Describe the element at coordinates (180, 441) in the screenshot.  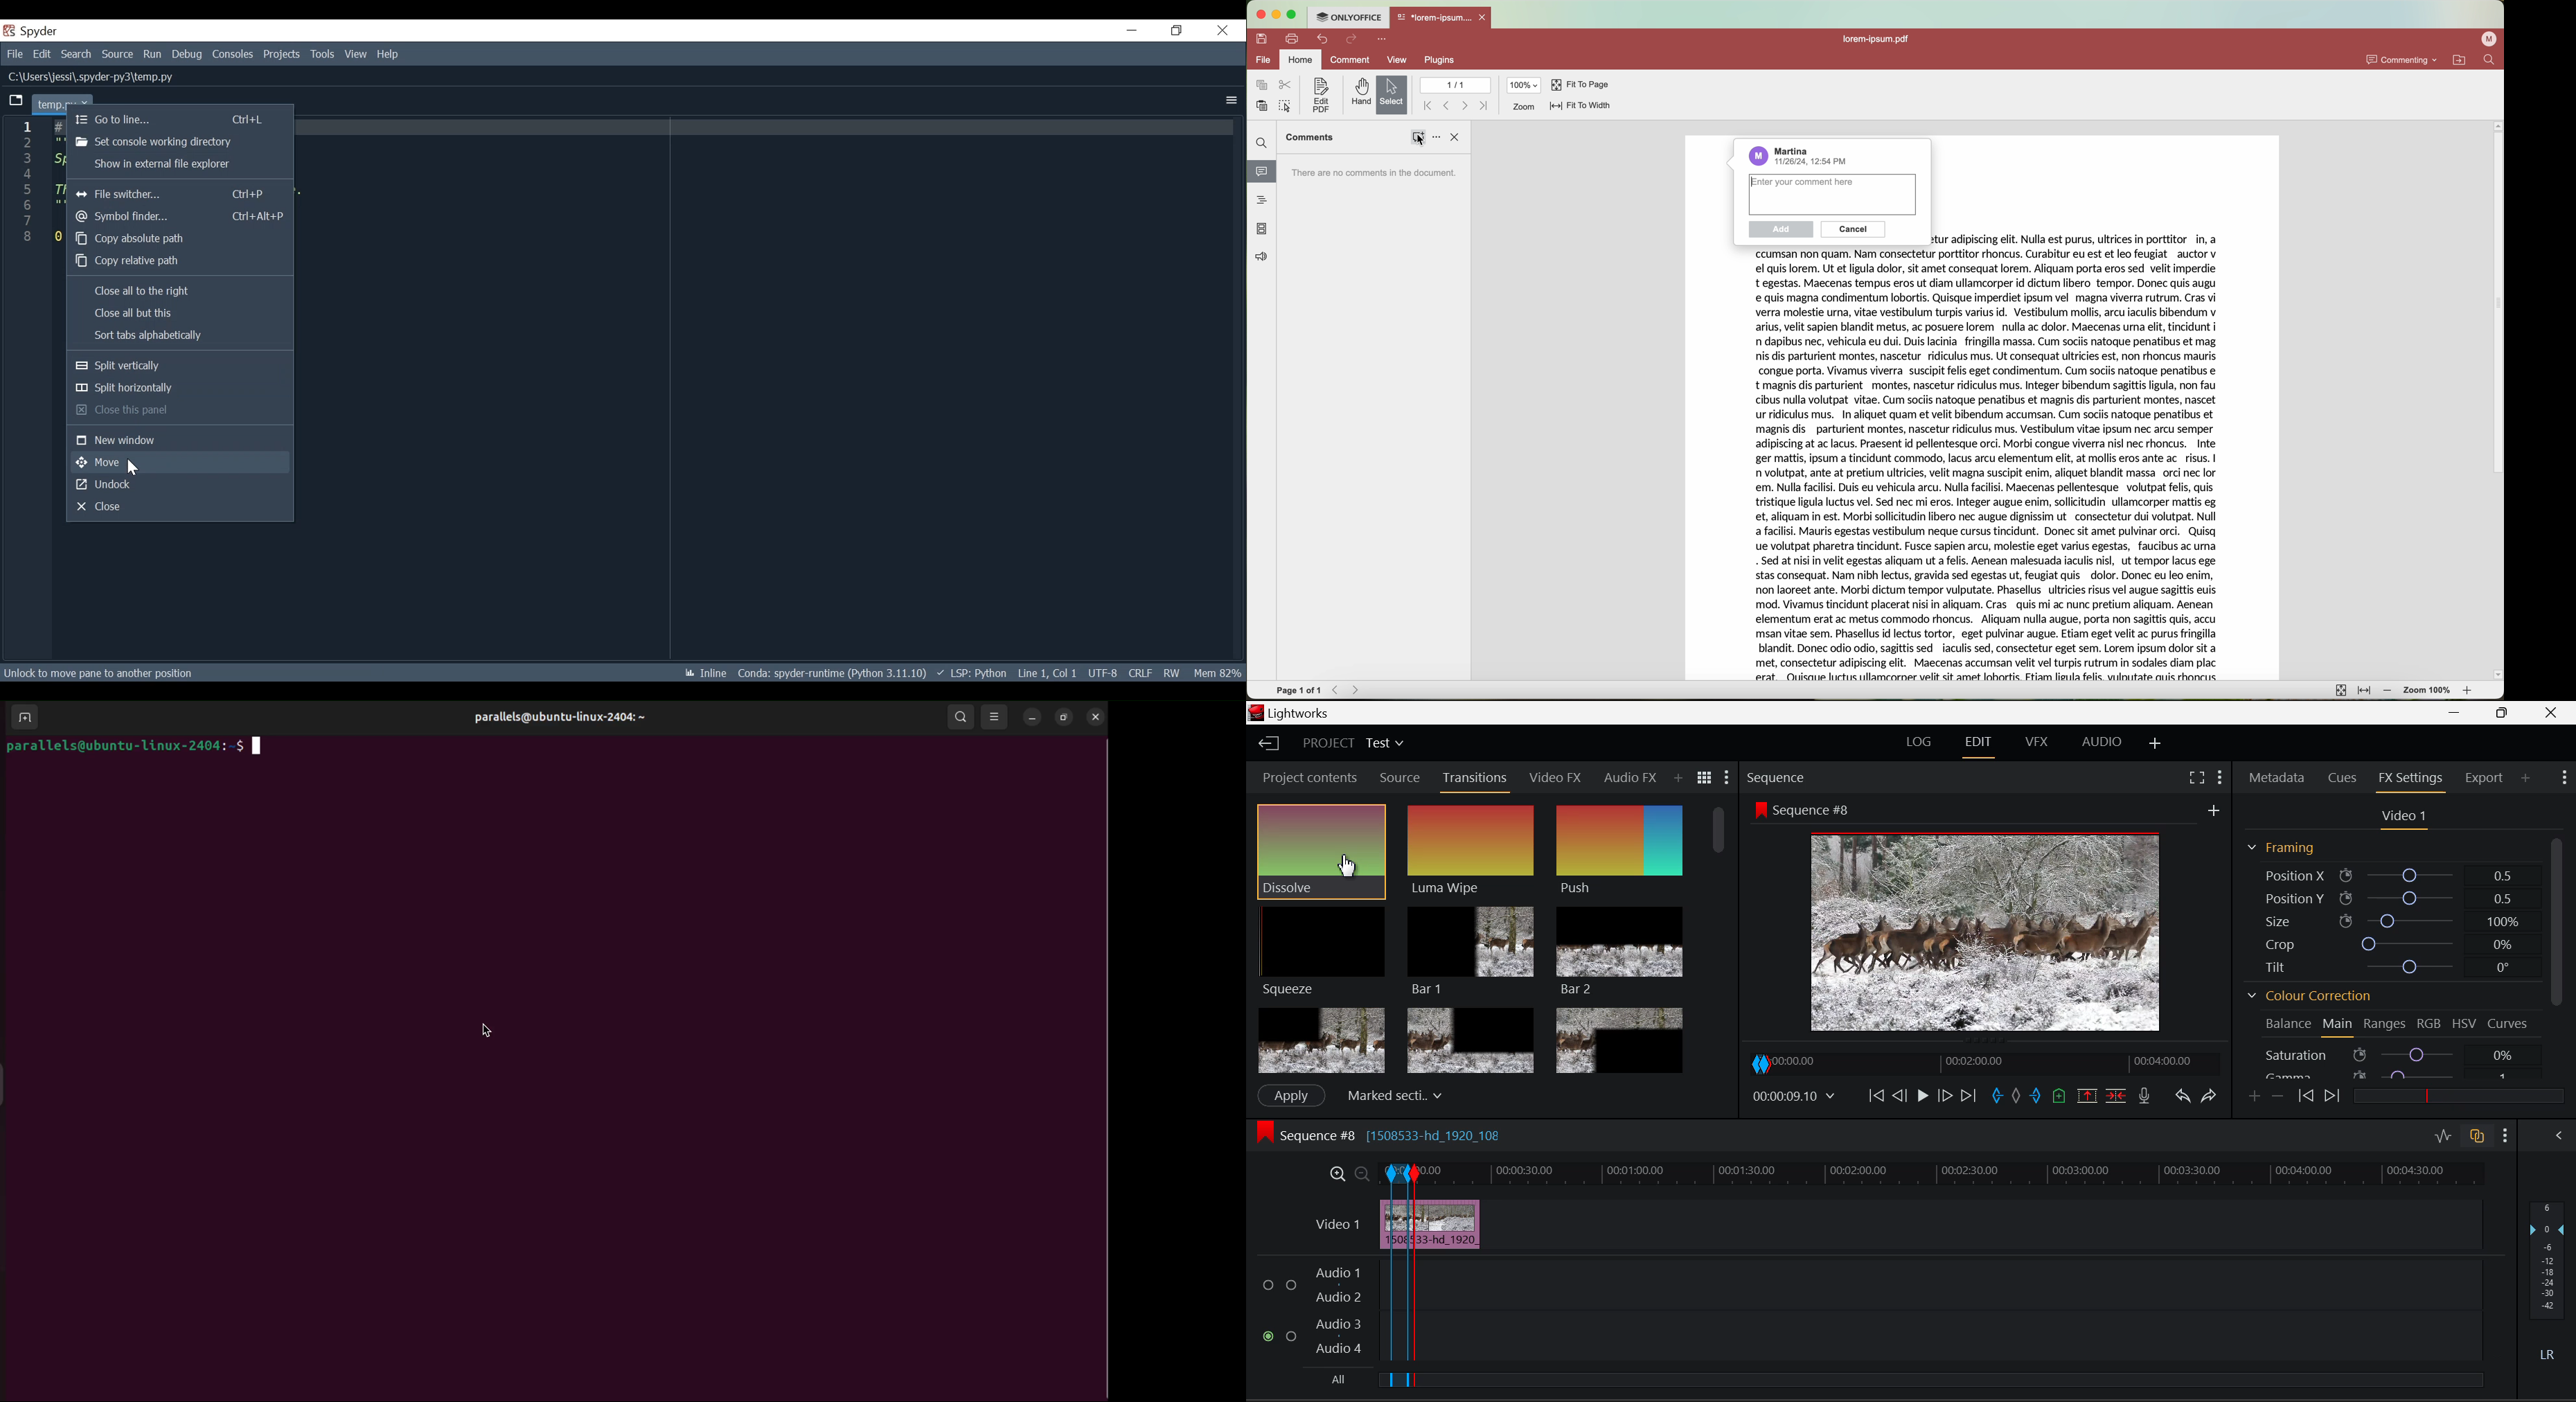
I see `New window` at that location.